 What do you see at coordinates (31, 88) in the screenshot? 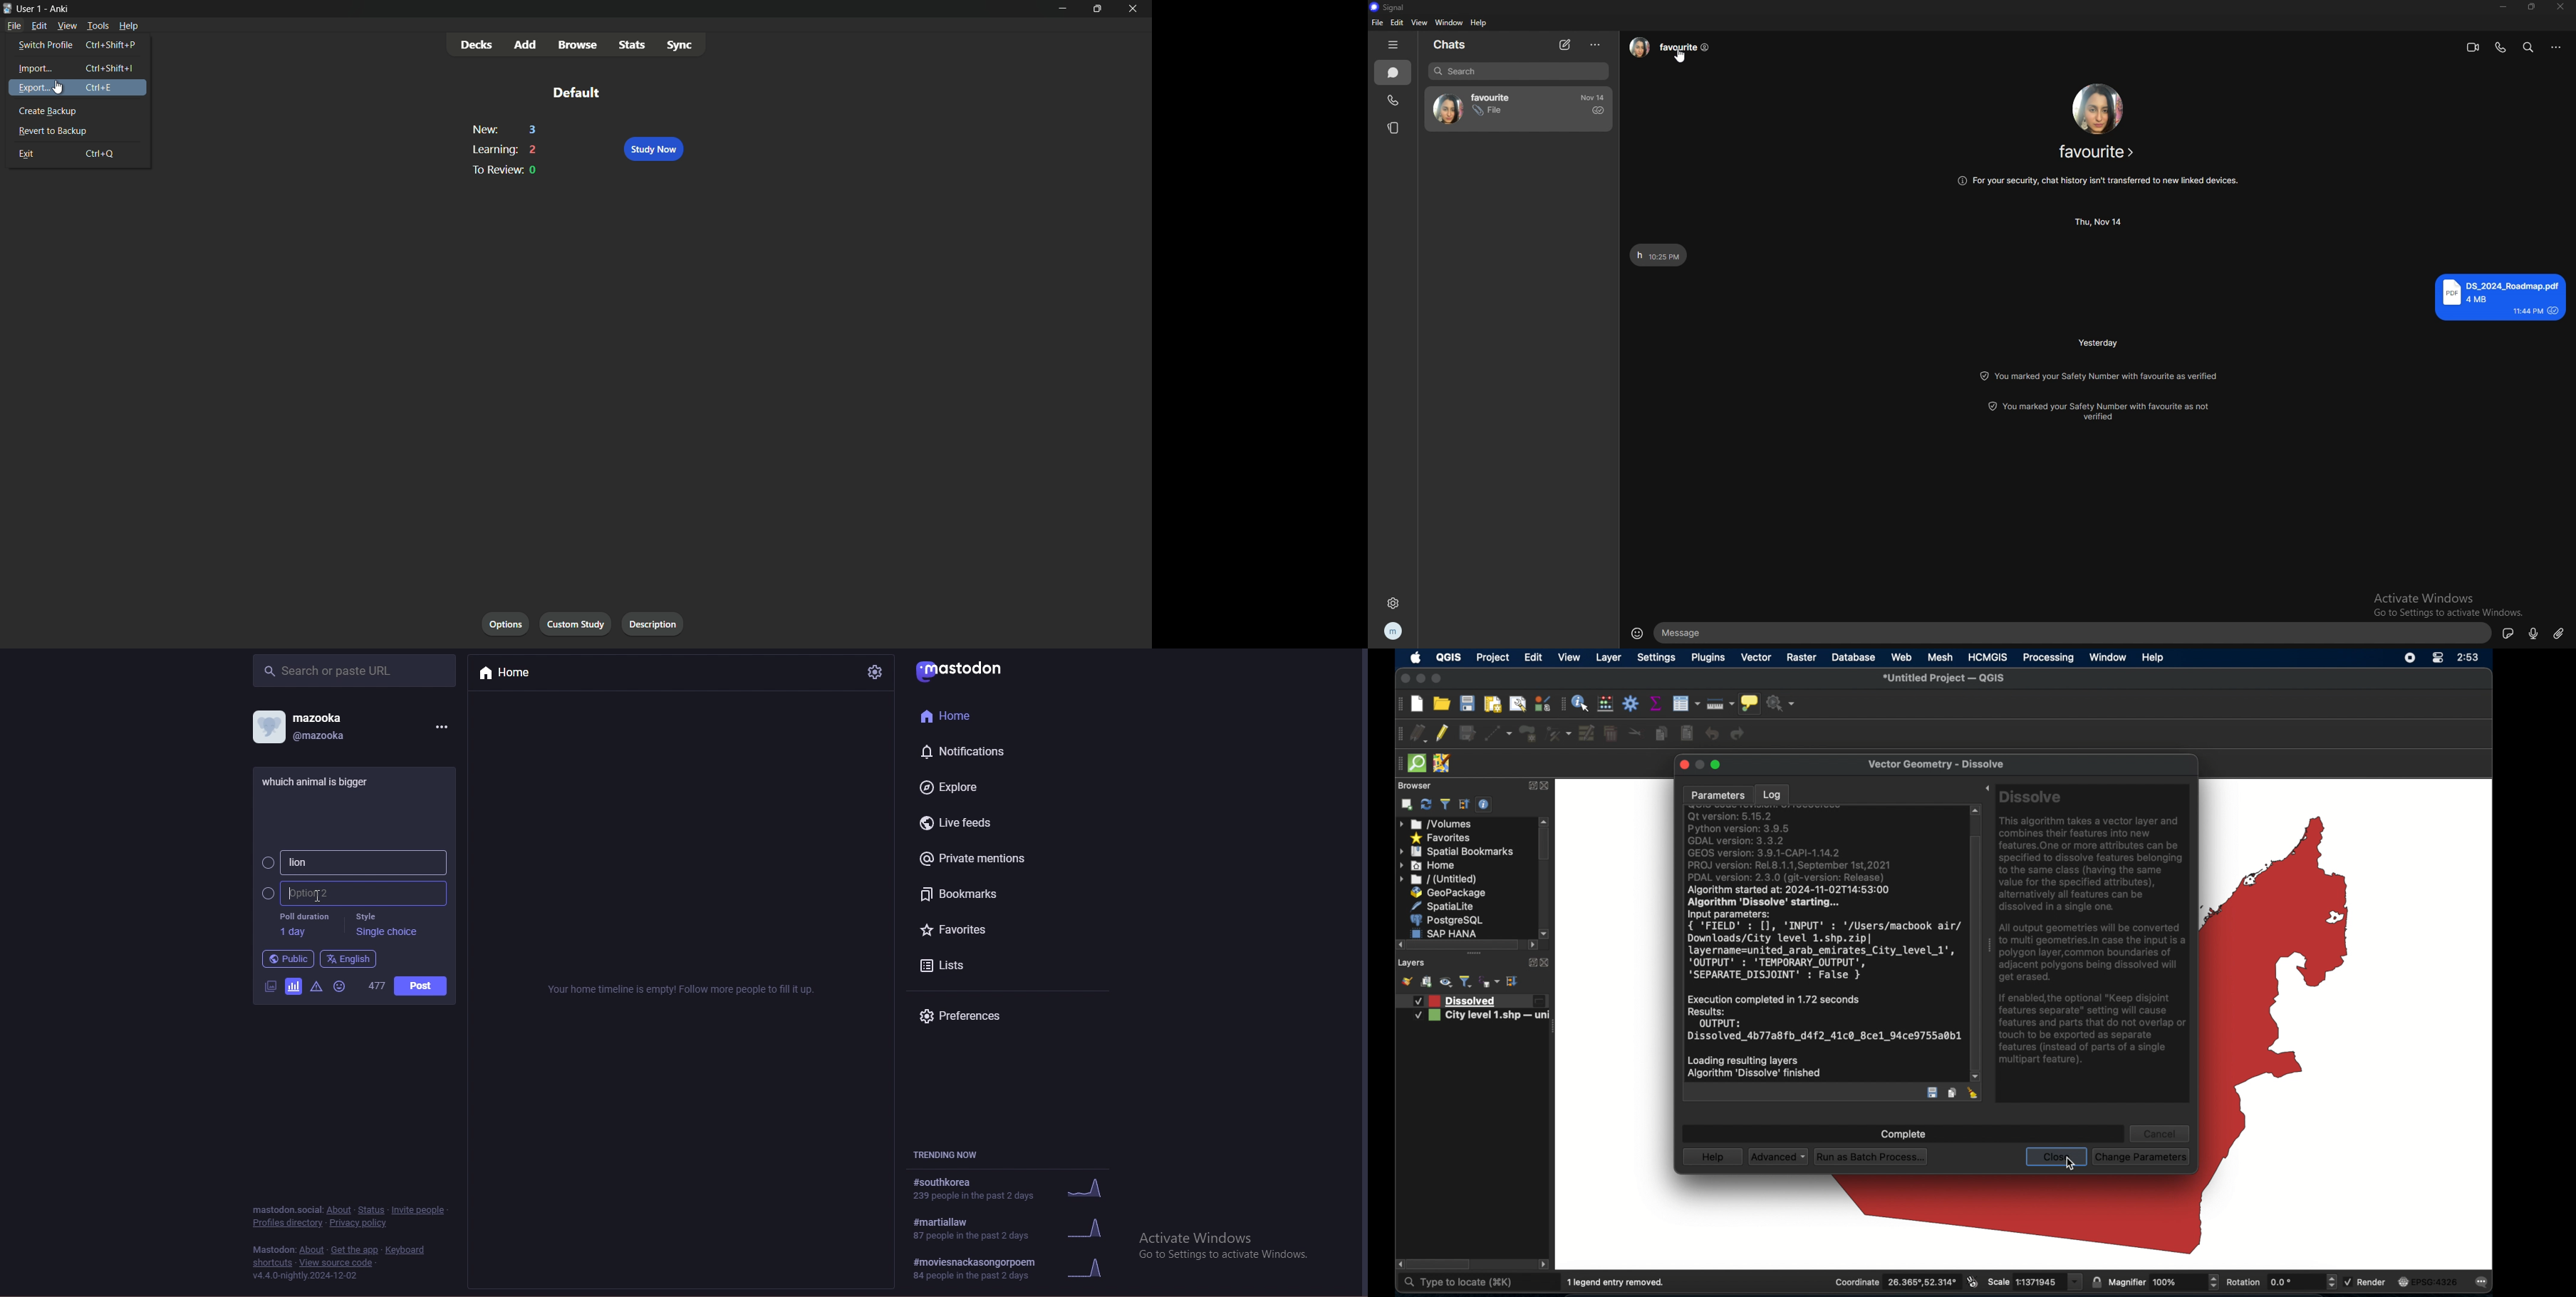
I see `export` at bounding box center [31, 88].